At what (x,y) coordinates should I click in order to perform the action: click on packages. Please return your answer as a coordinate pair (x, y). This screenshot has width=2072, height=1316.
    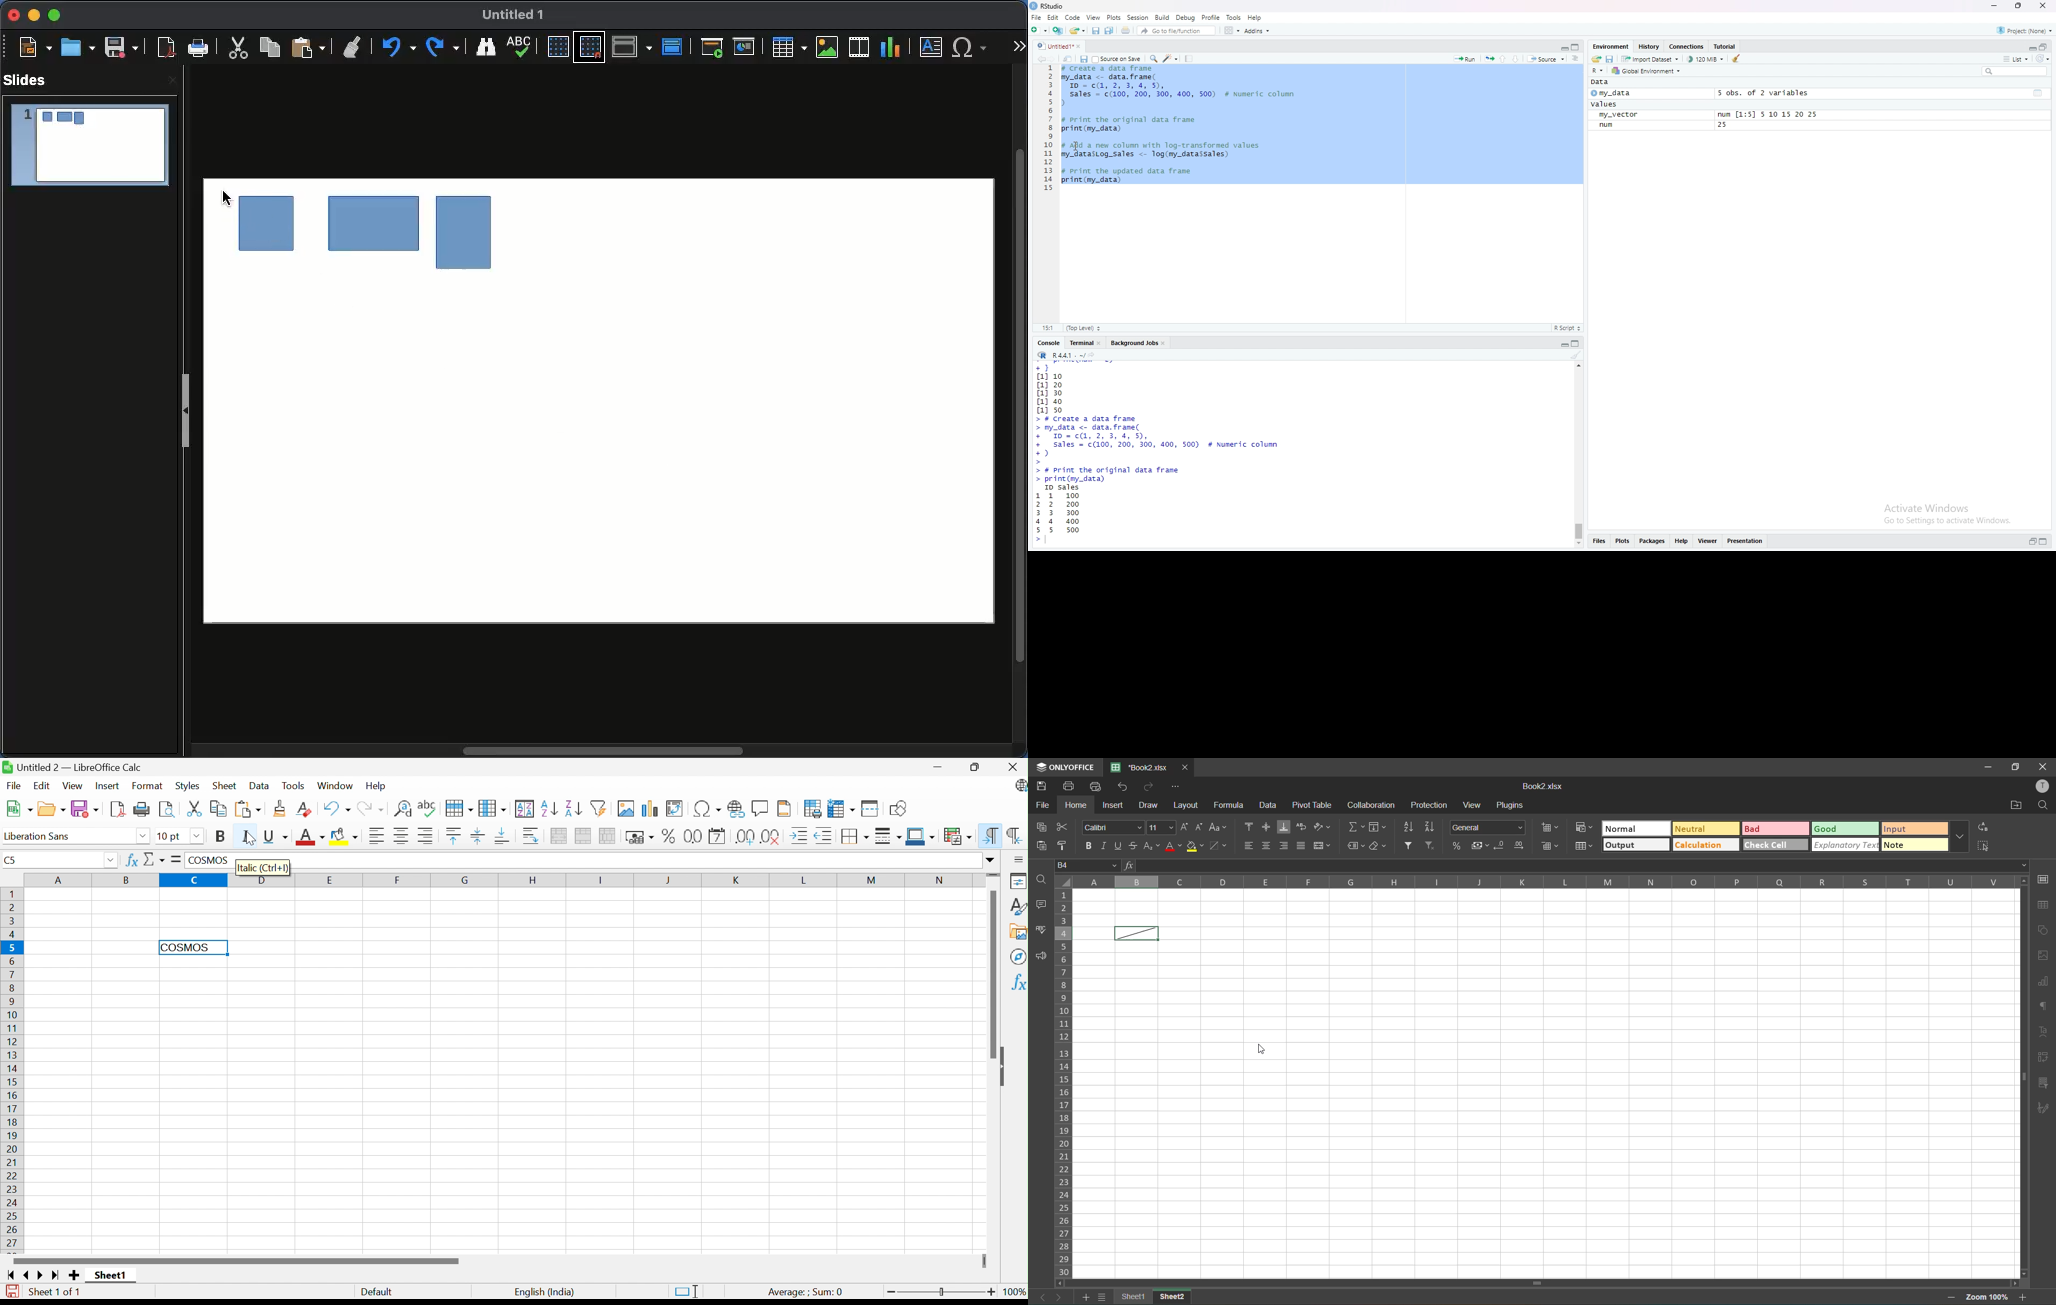
    Looking at the image, I should click on (1651, 543).